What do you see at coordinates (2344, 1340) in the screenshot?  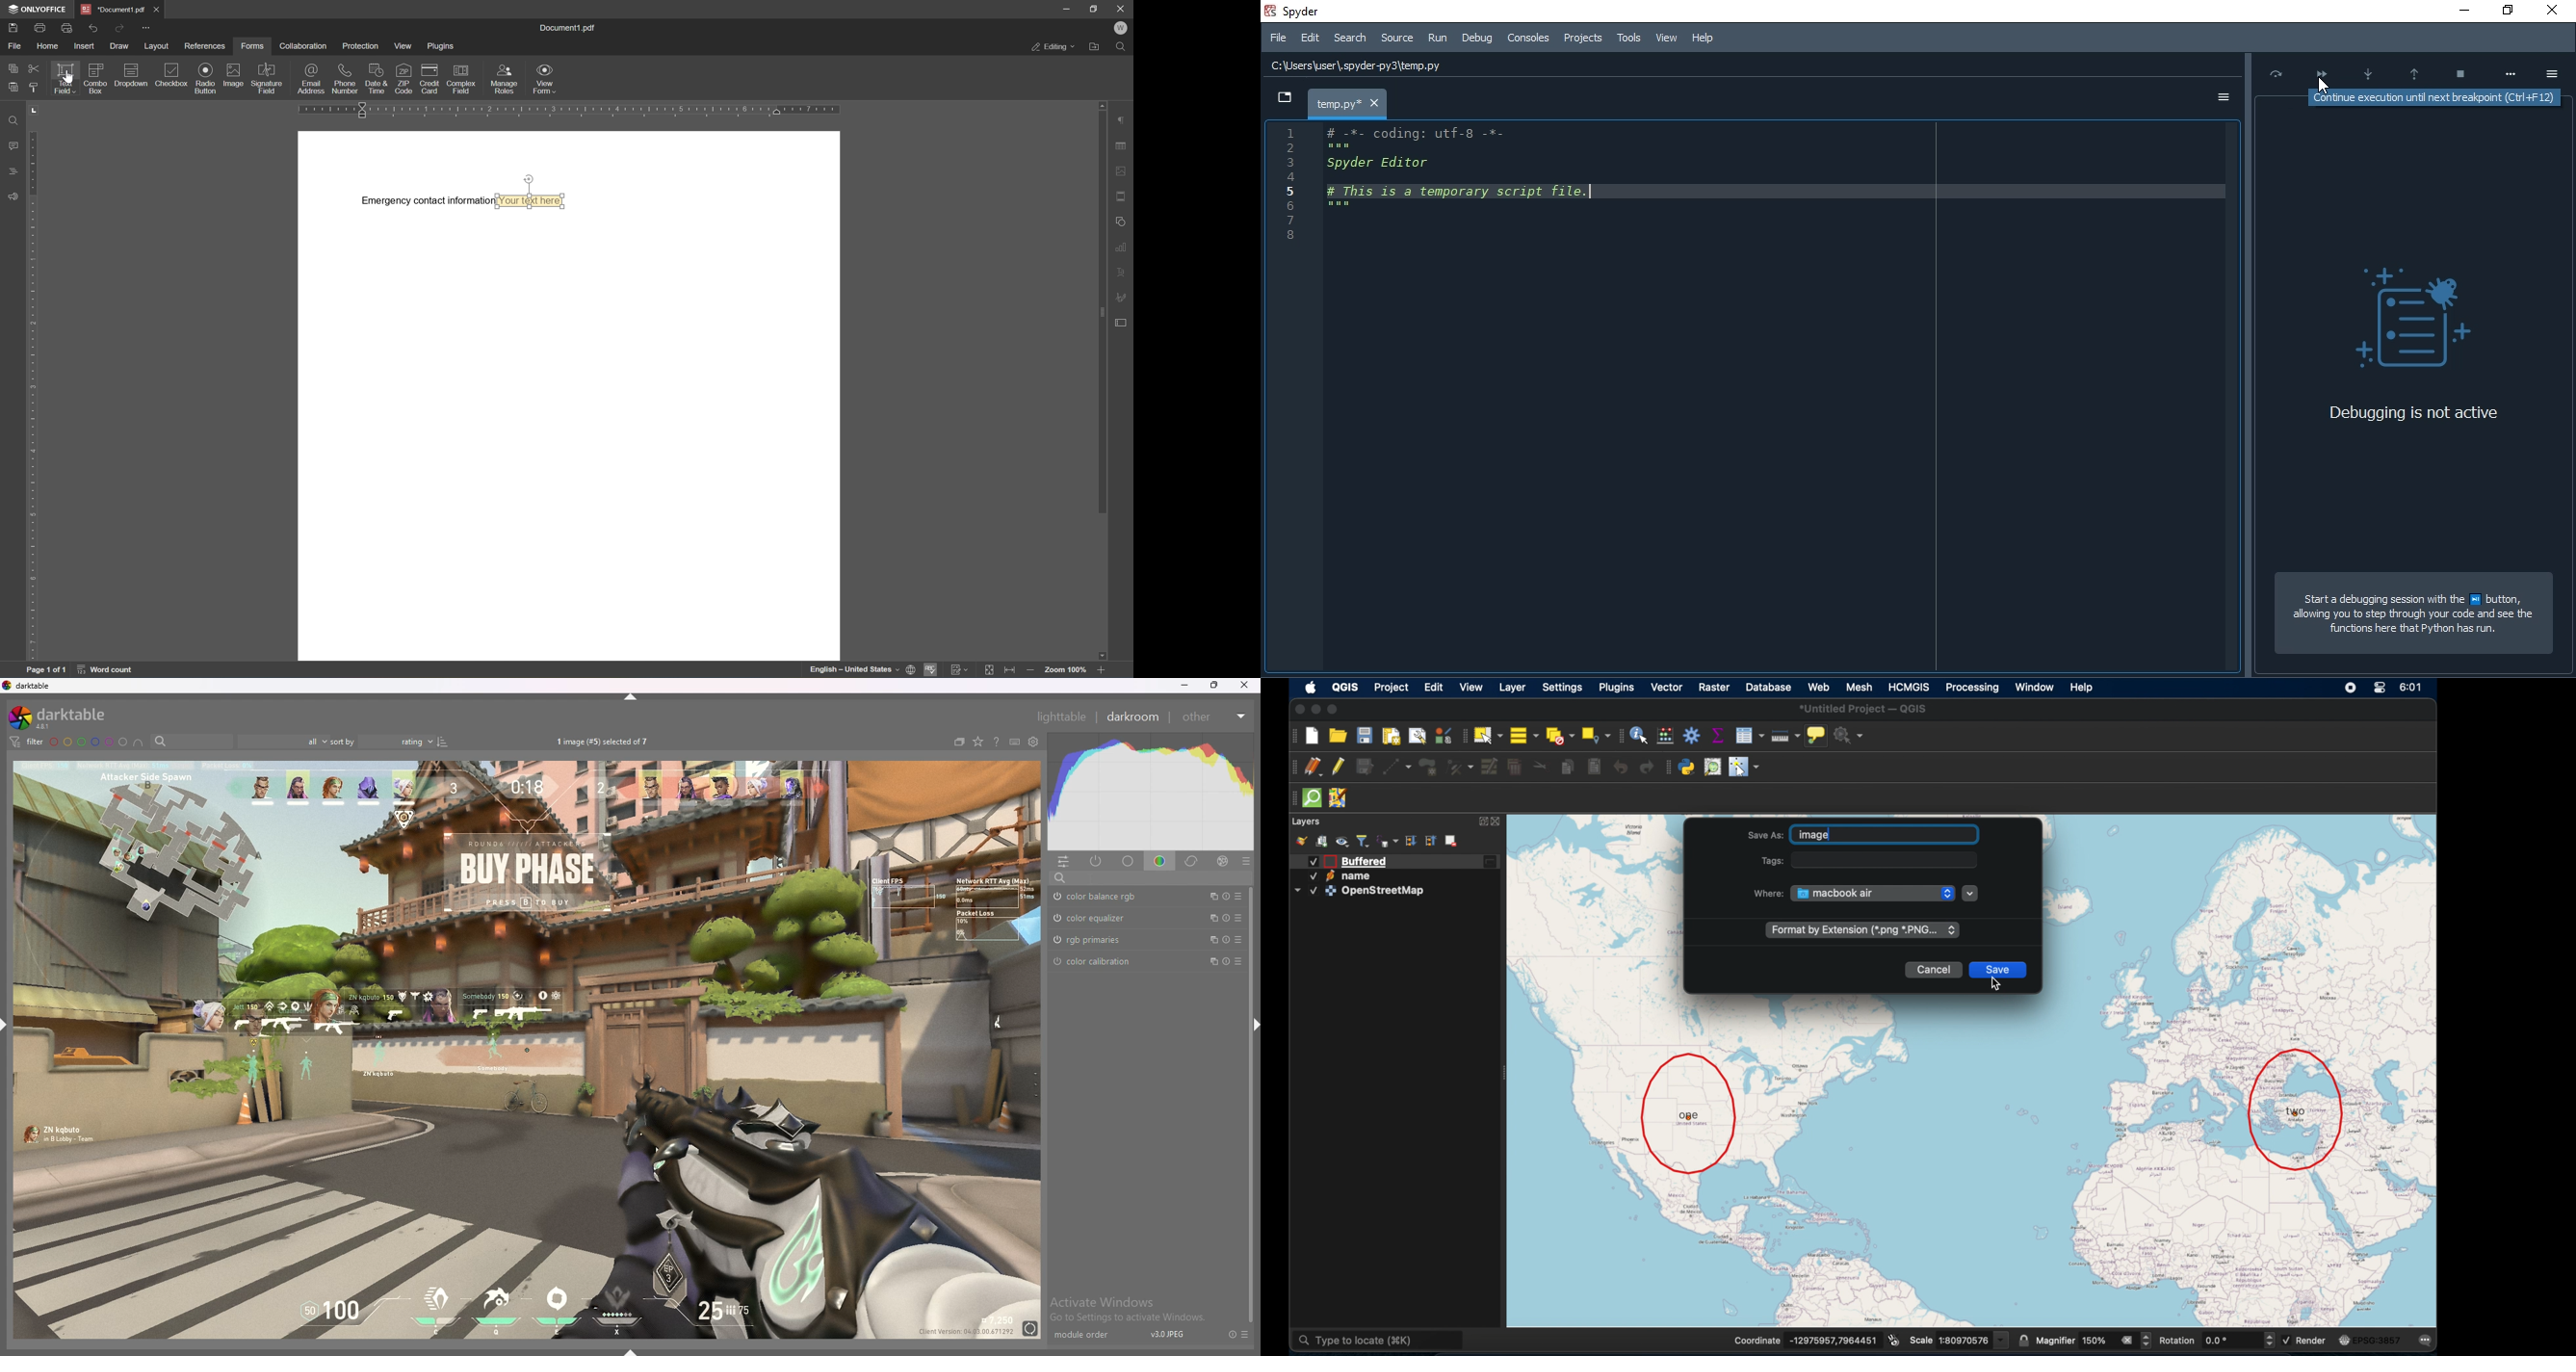 I see `icon` at bounding box center [2344, 1340].